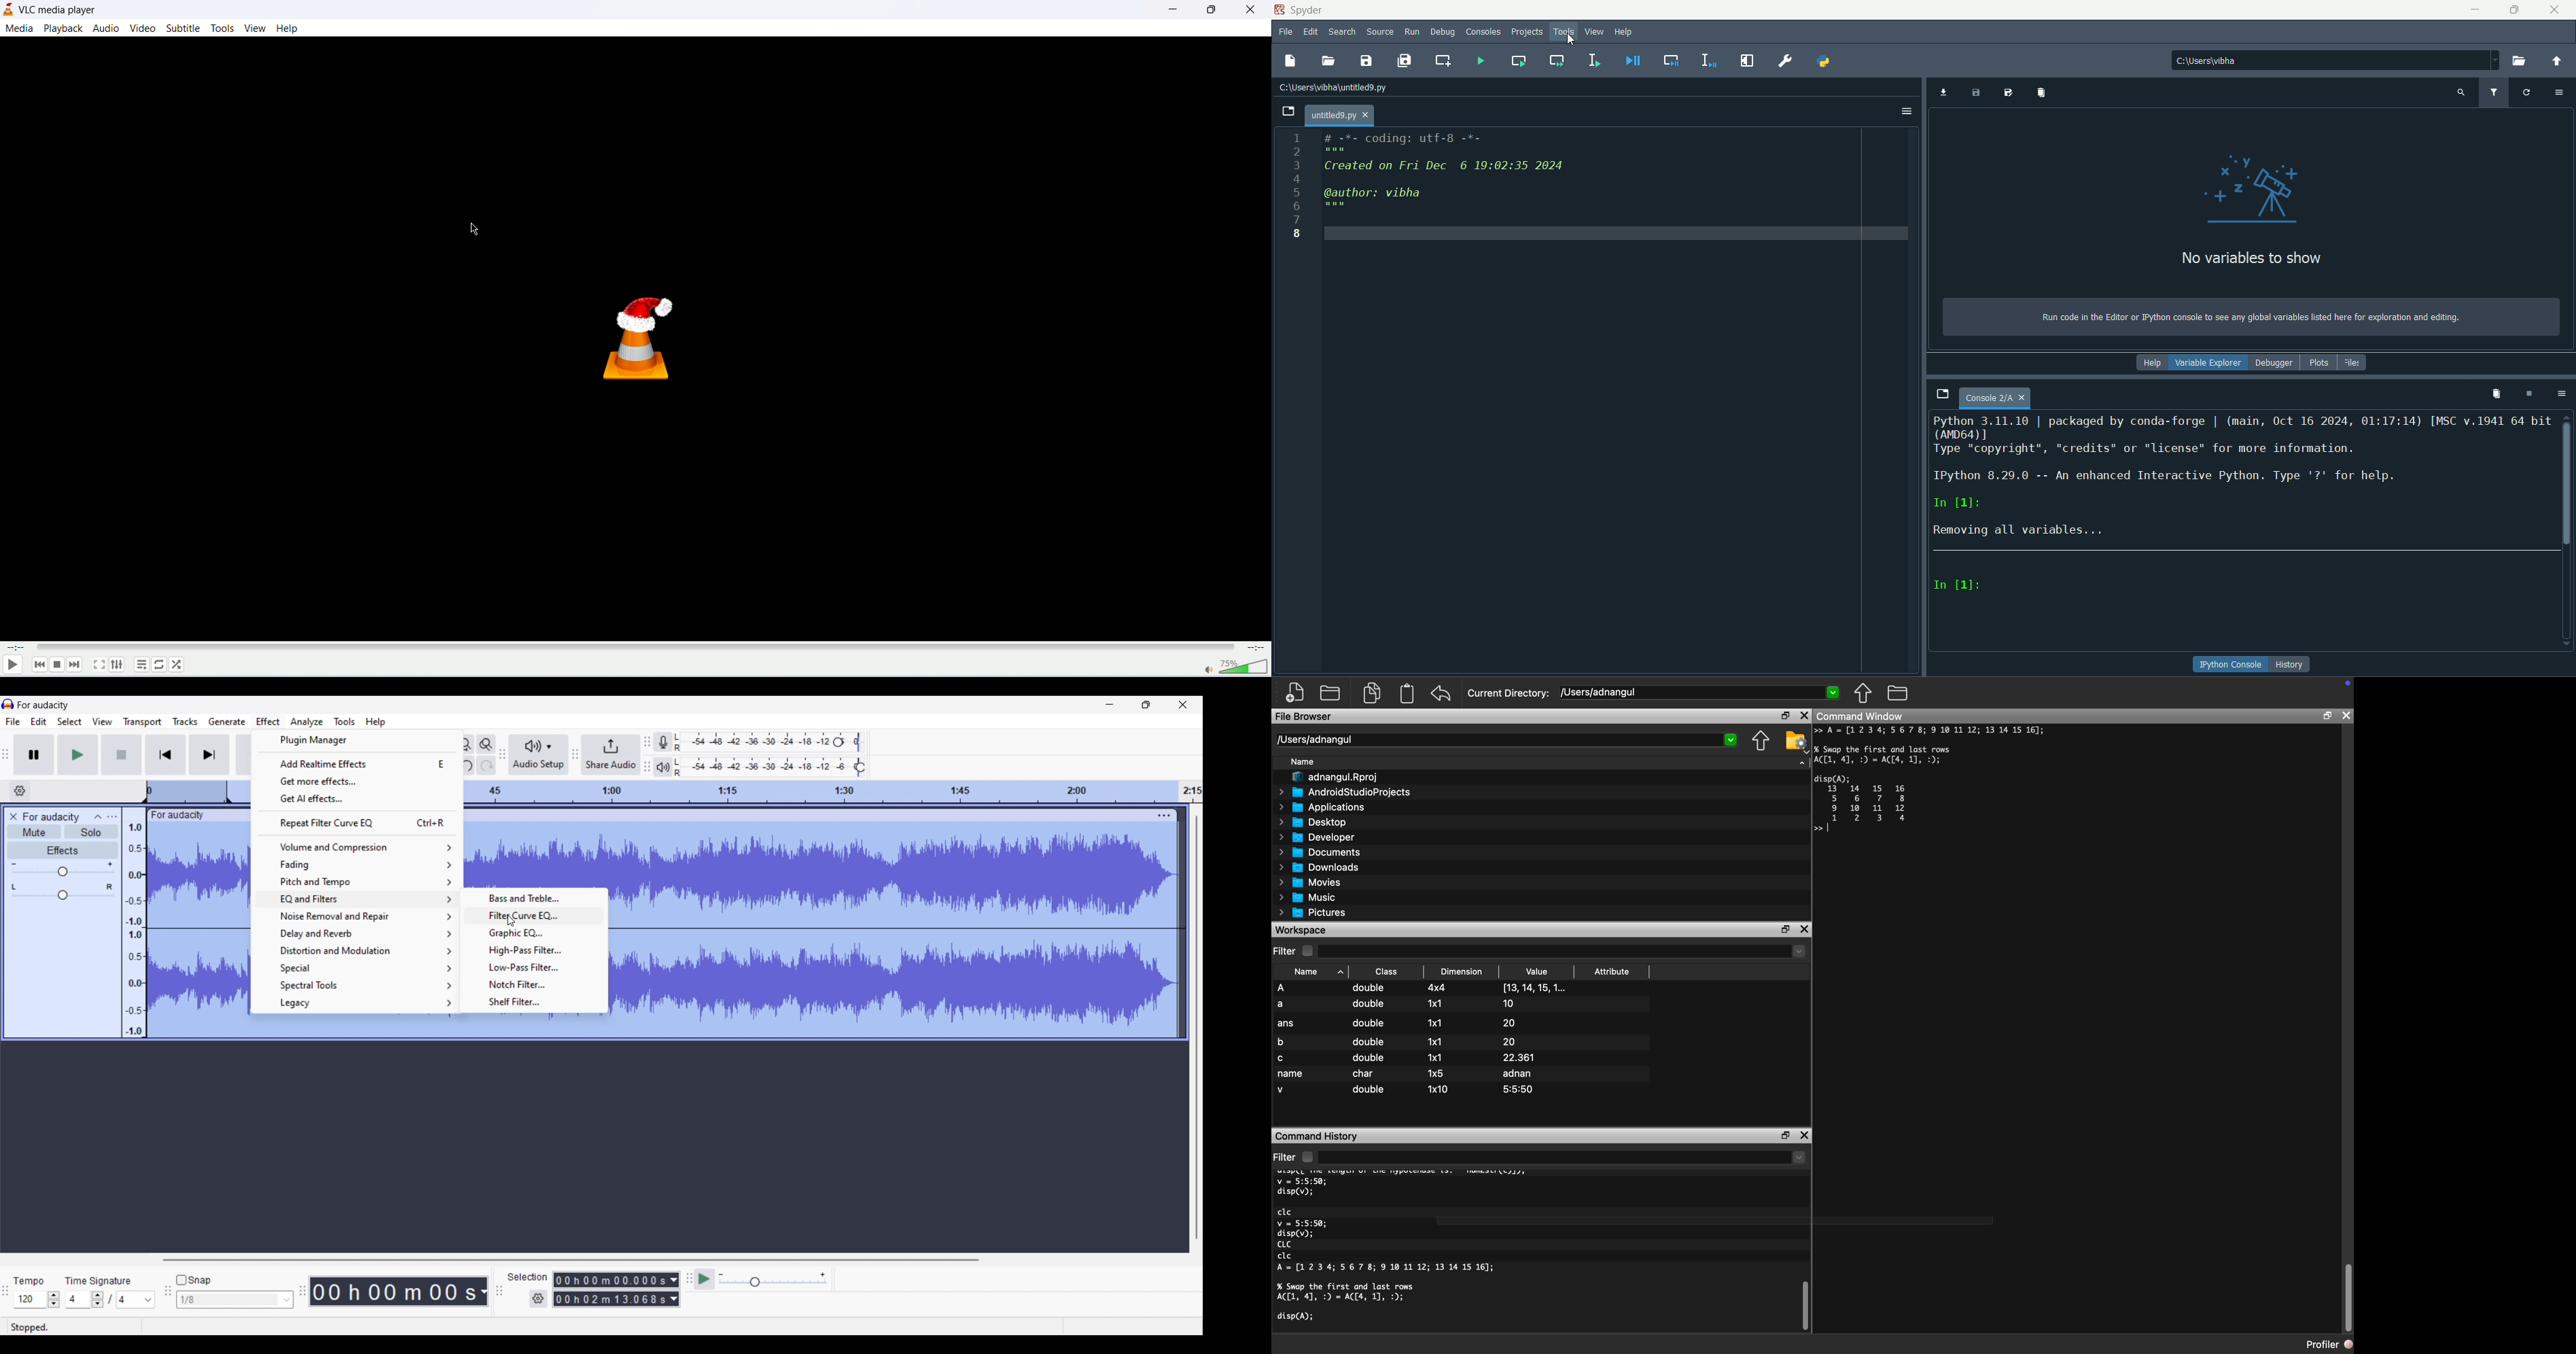  What do you see at coordinates (2555, 10) in the screenshot?
I see `close` at bounding box center [2555, 10].